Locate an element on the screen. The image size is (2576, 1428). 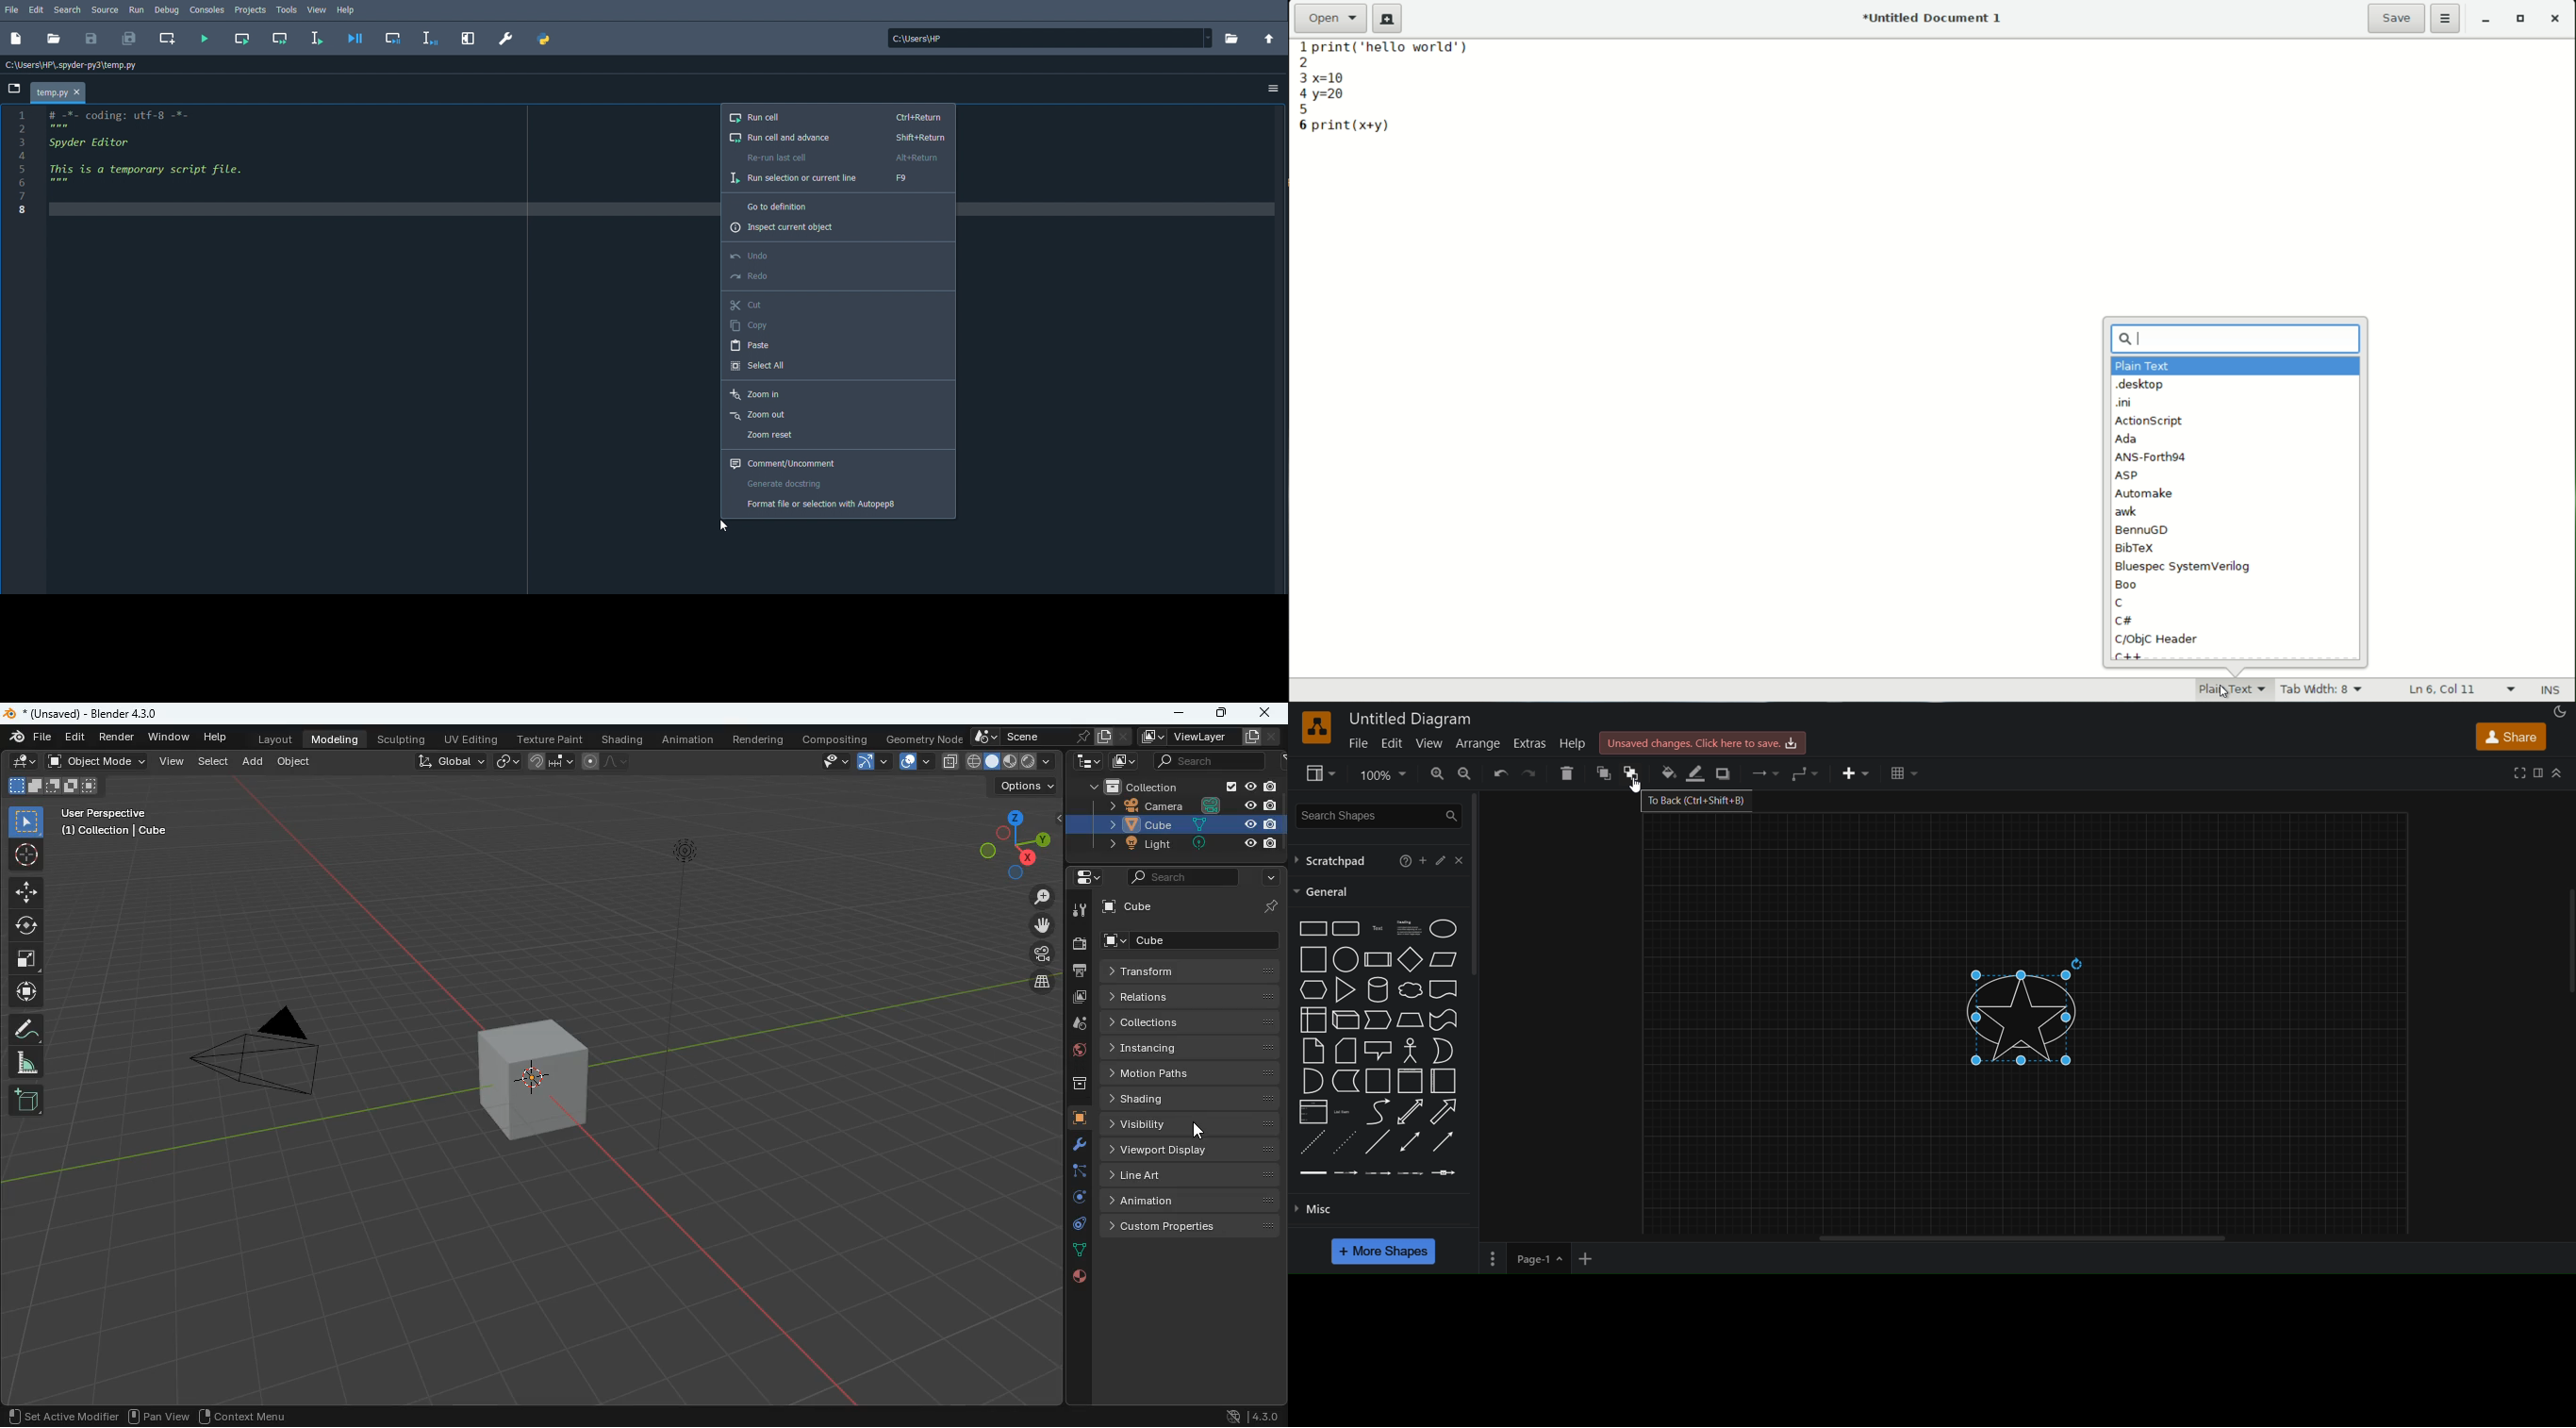
PYTHONPATH manager is located at coordinates (545, 40).